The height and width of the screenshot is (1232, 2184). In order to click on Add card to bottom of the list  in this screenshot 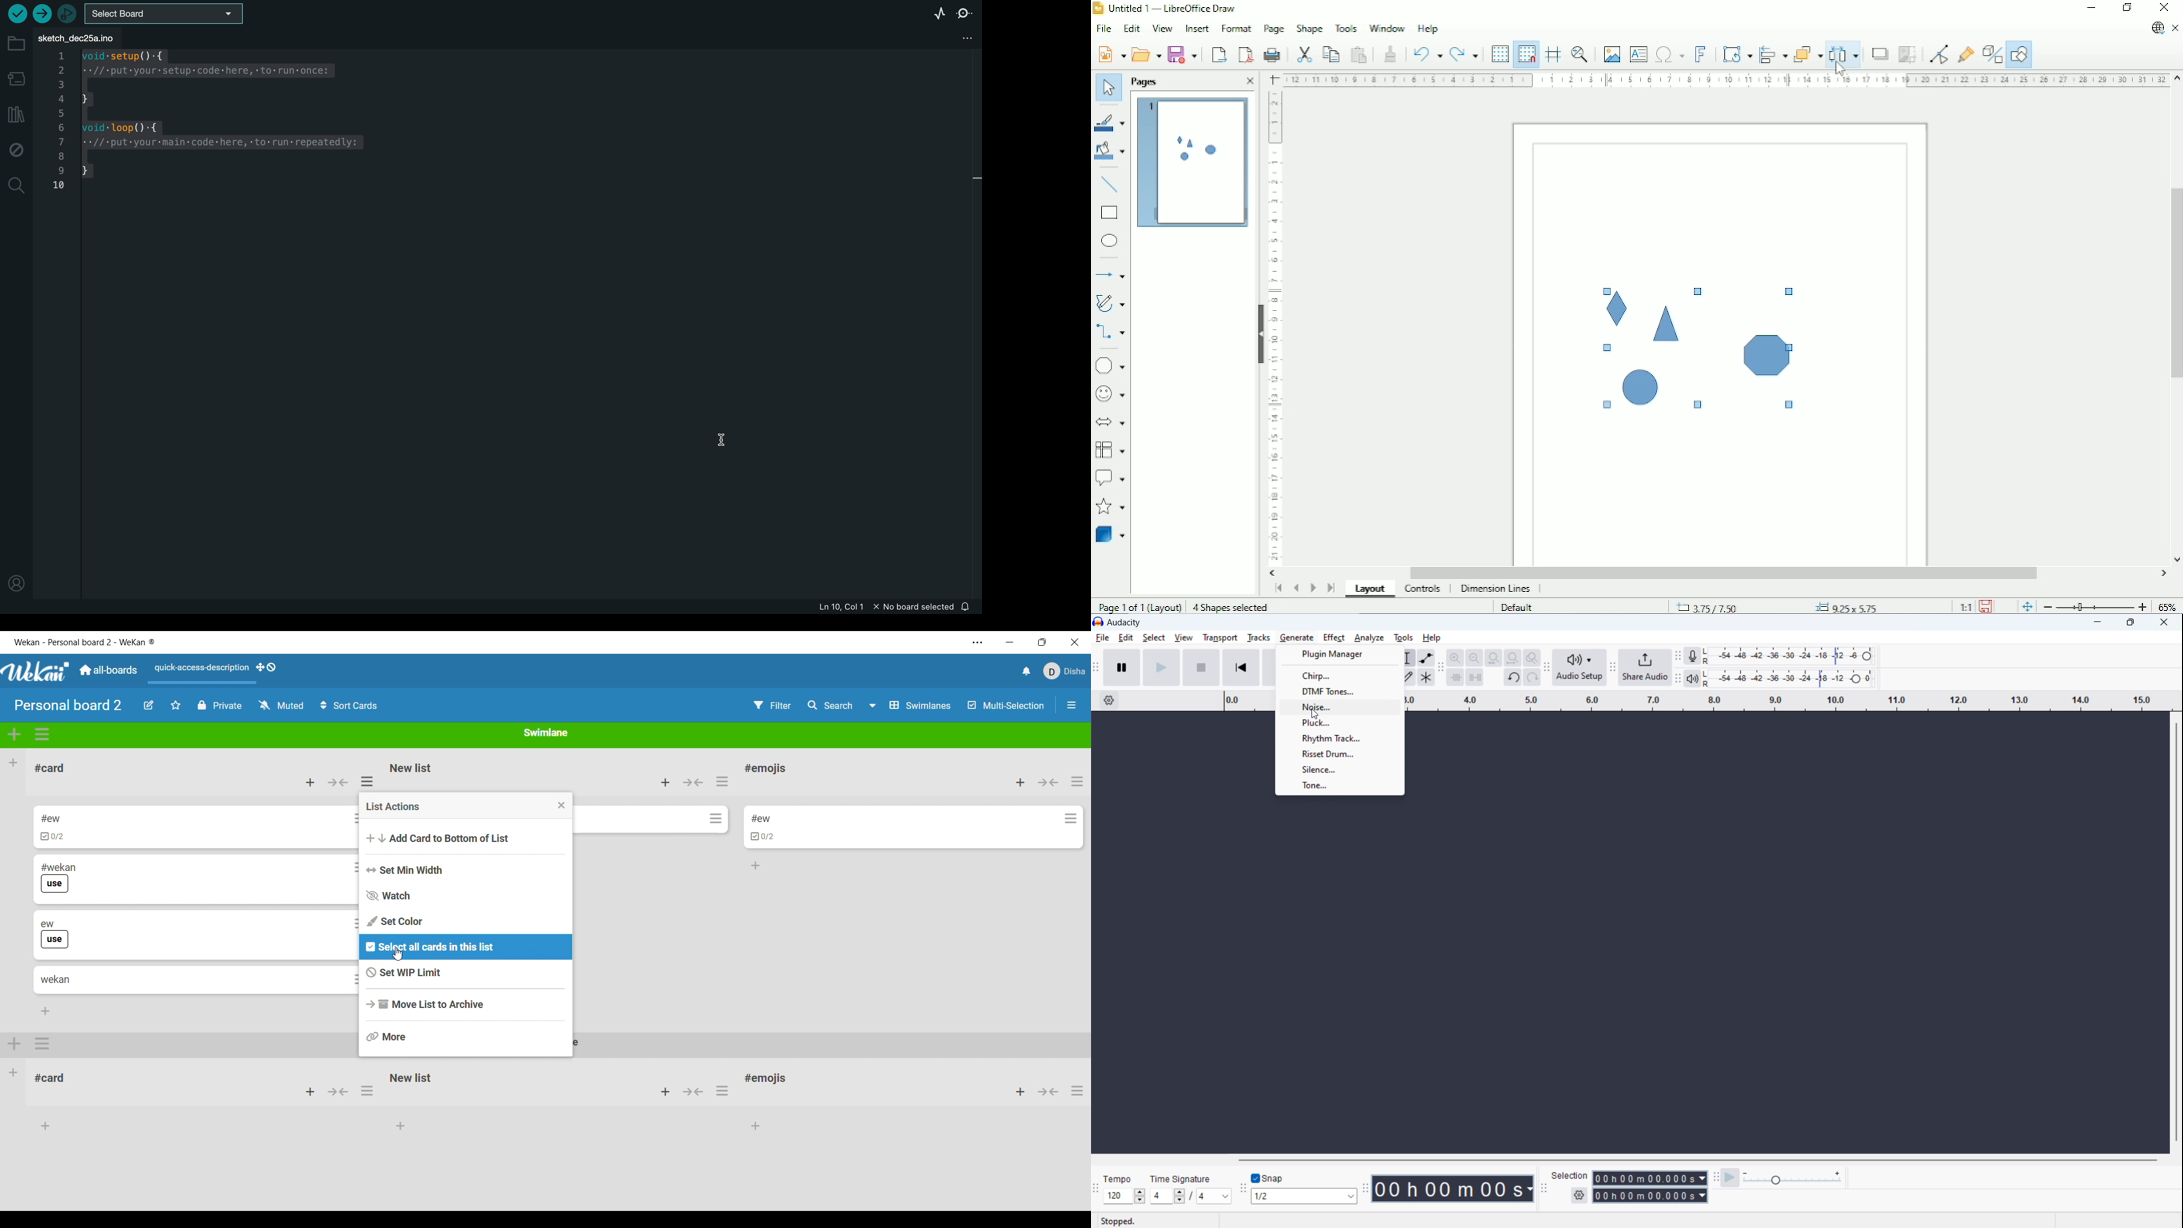, I will do `click(756, 865)`.